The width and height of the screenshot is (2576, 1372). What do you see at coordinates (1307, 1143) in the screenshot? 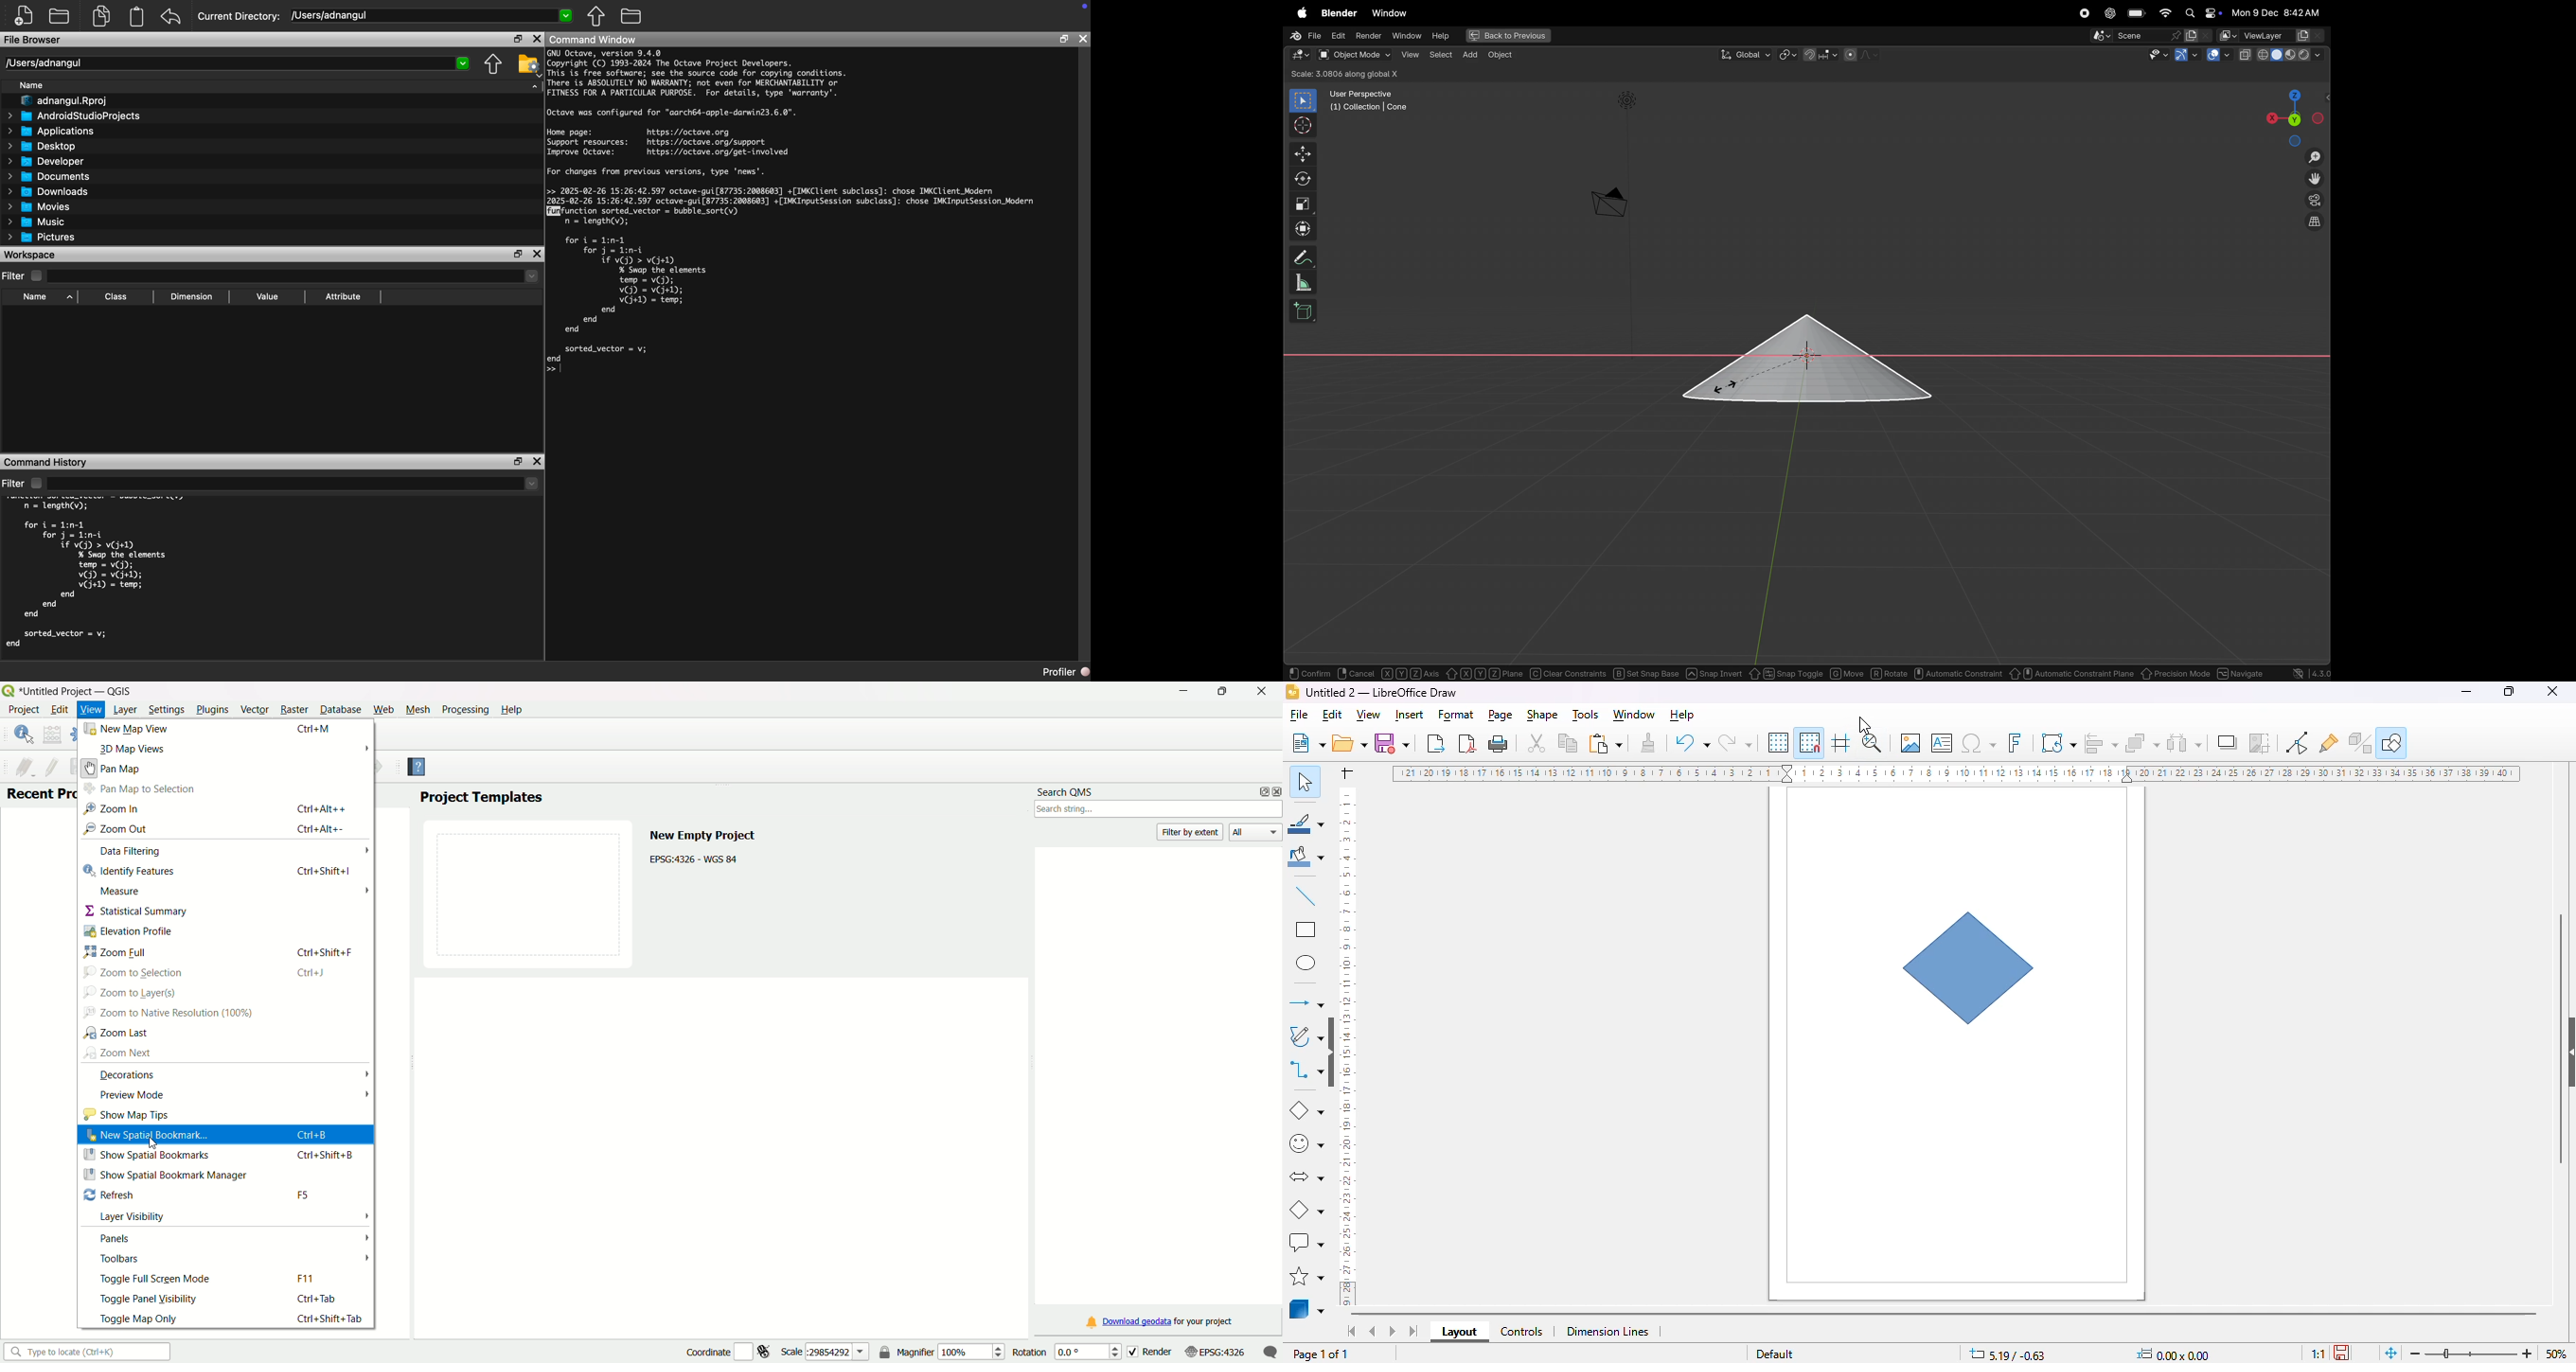
I see `simple shapes` at bounding box center [1307, 1143].